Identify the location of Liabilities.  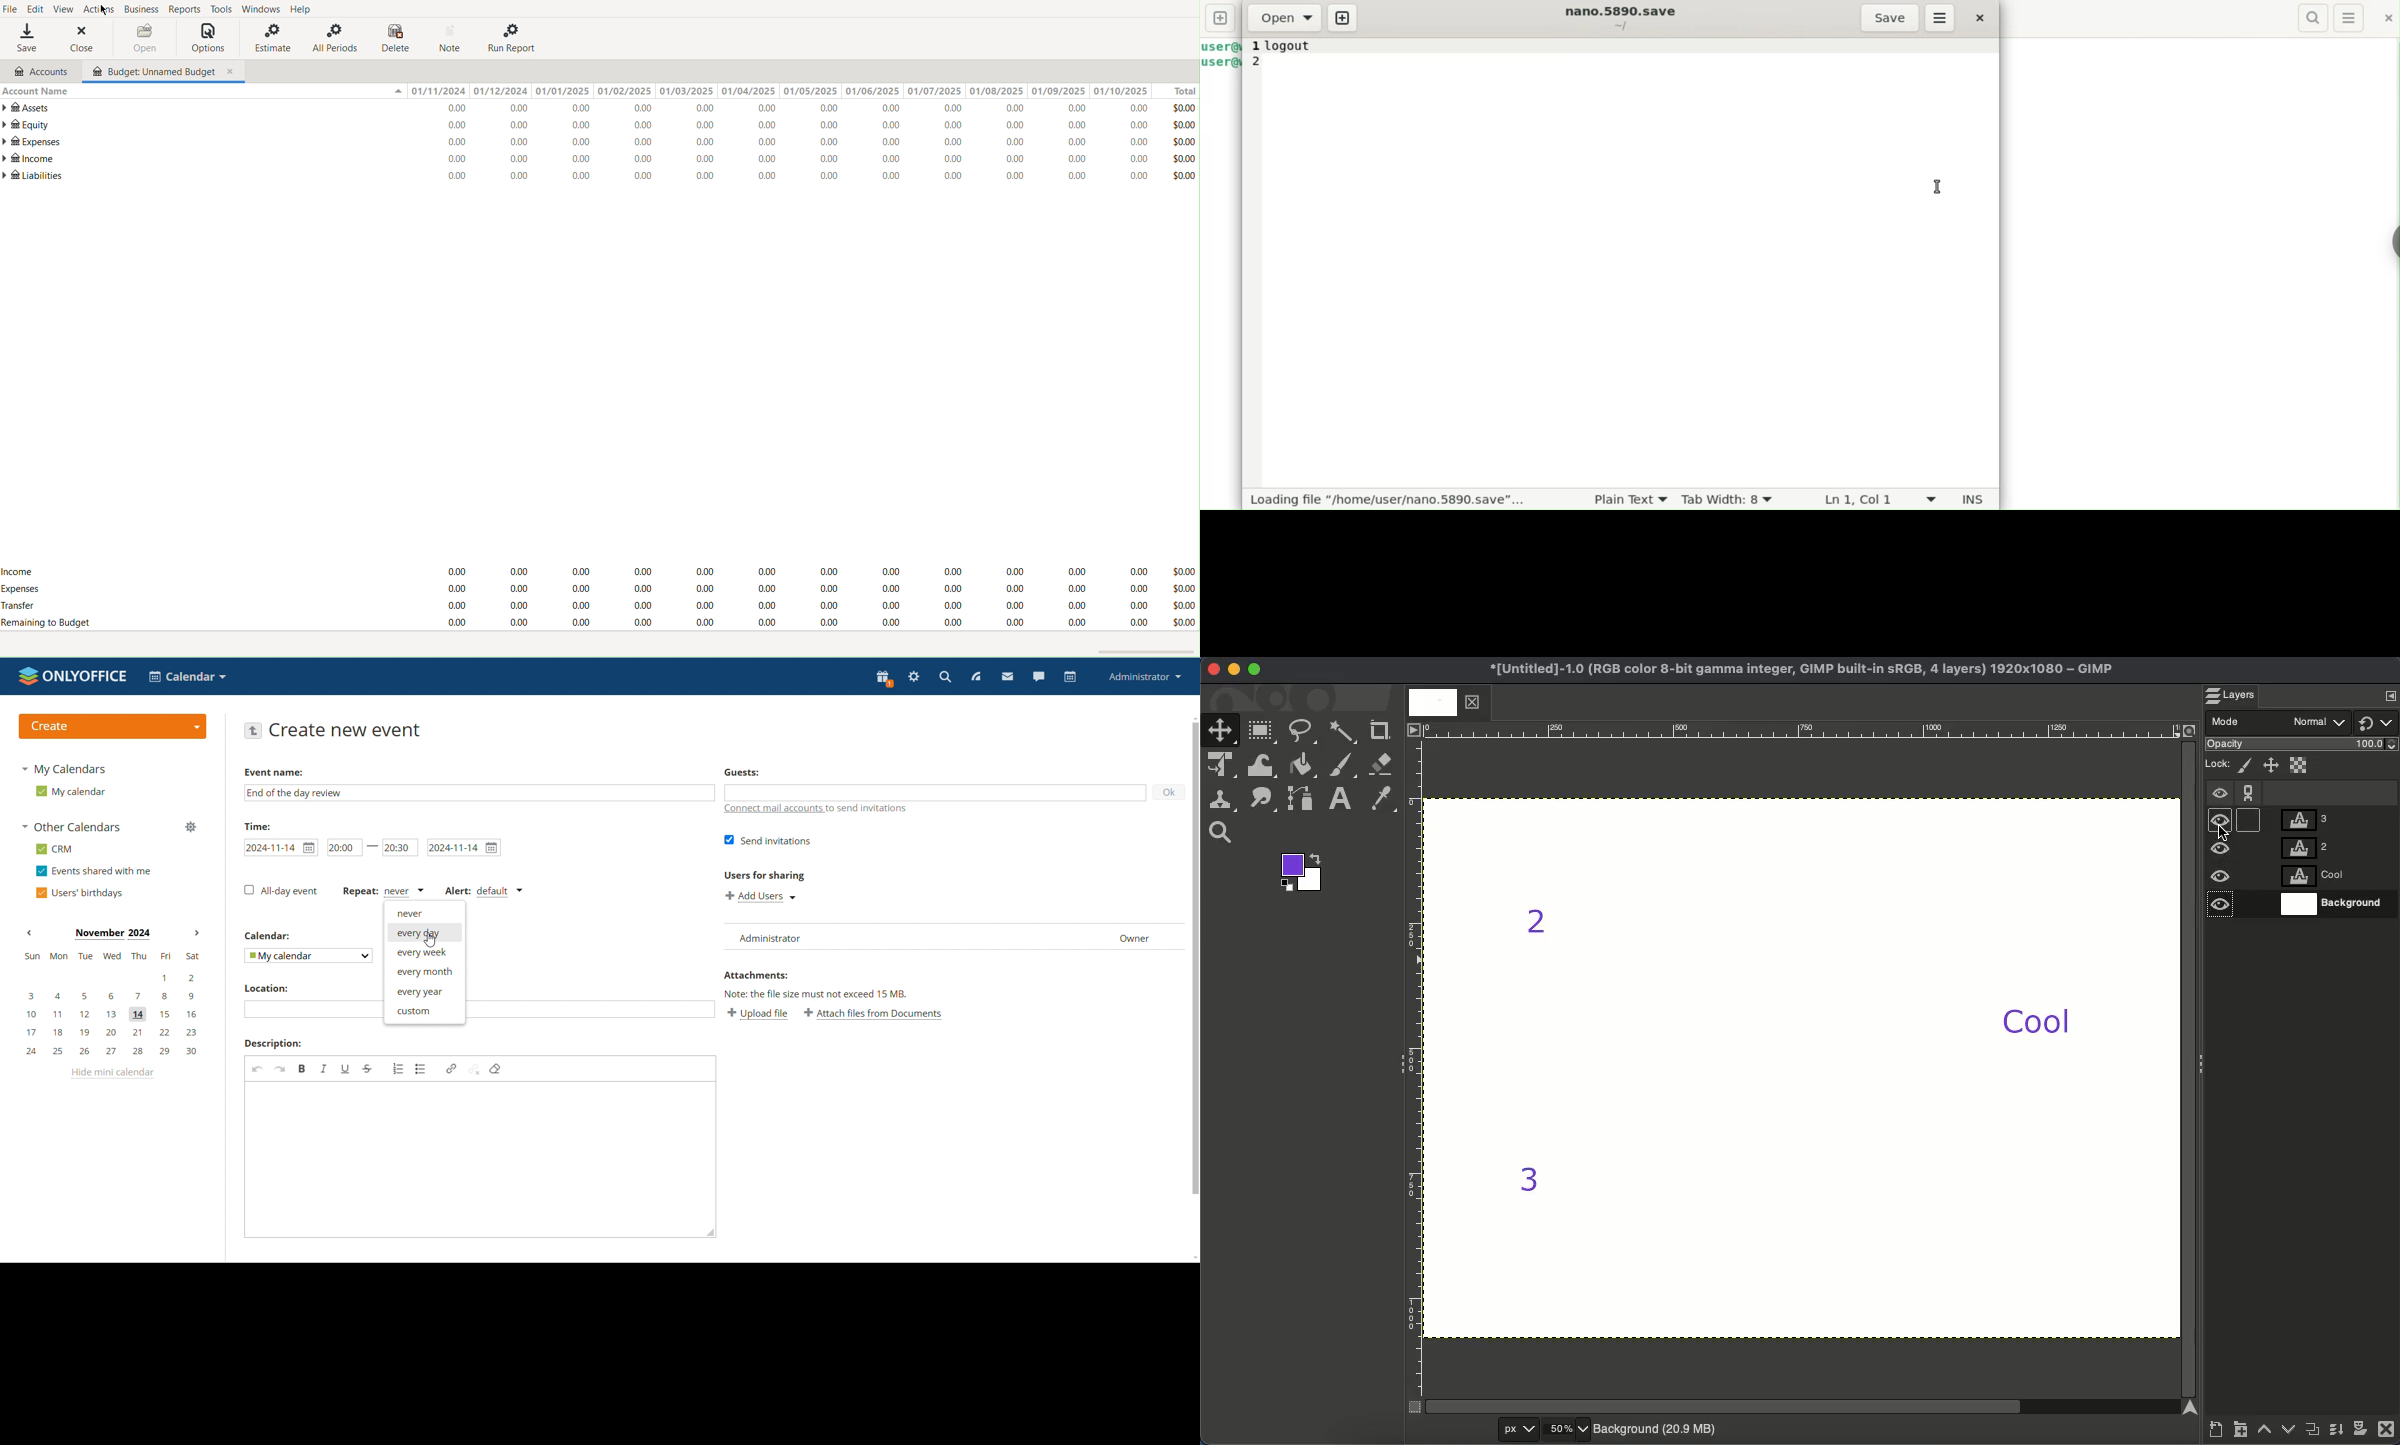
(34, 176).